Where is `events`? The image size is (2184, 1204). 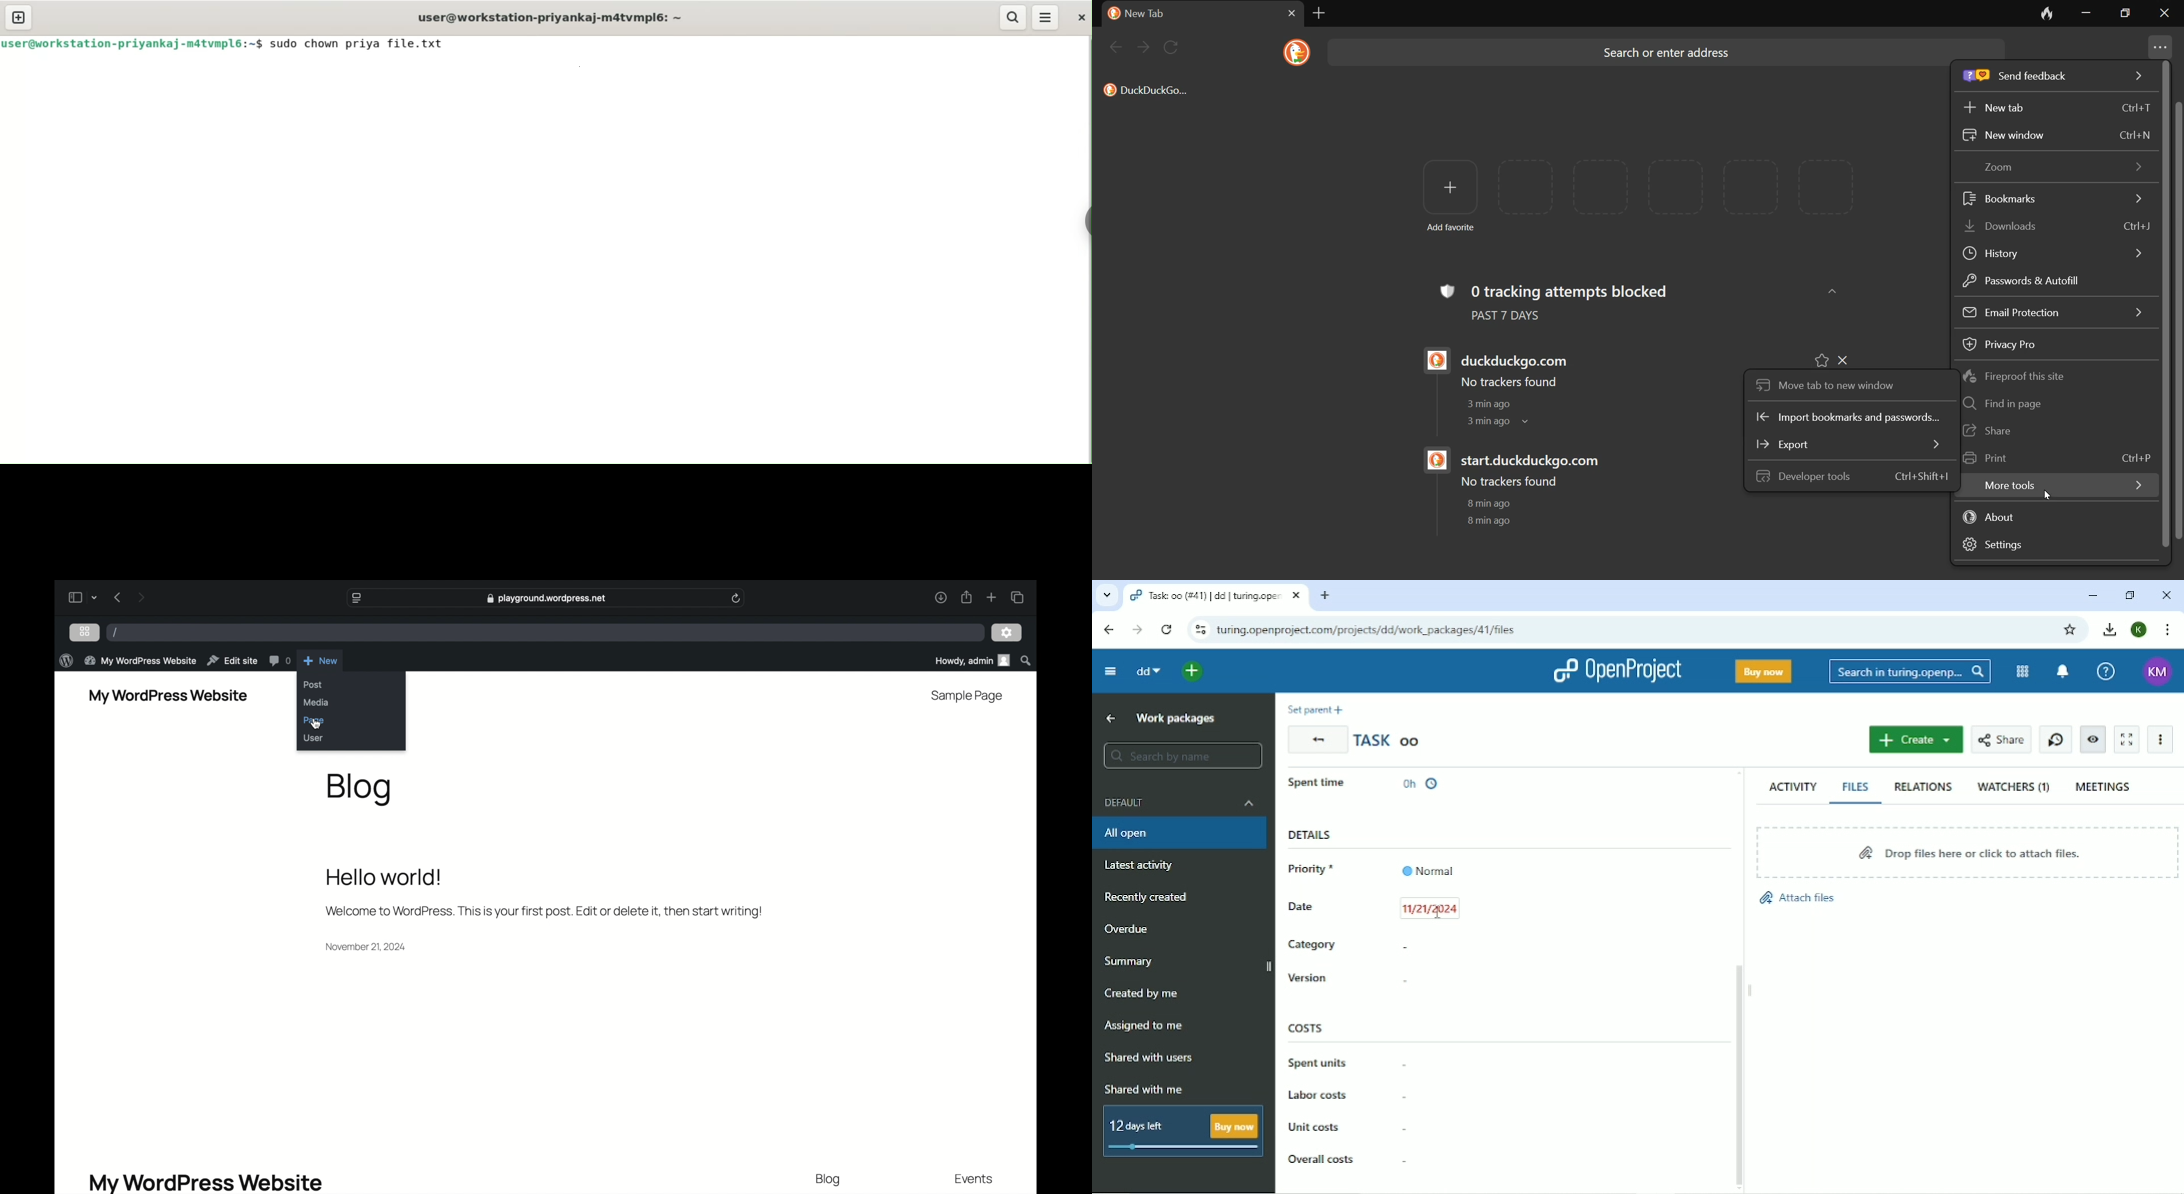 events is located at coordinates (975, 1179).